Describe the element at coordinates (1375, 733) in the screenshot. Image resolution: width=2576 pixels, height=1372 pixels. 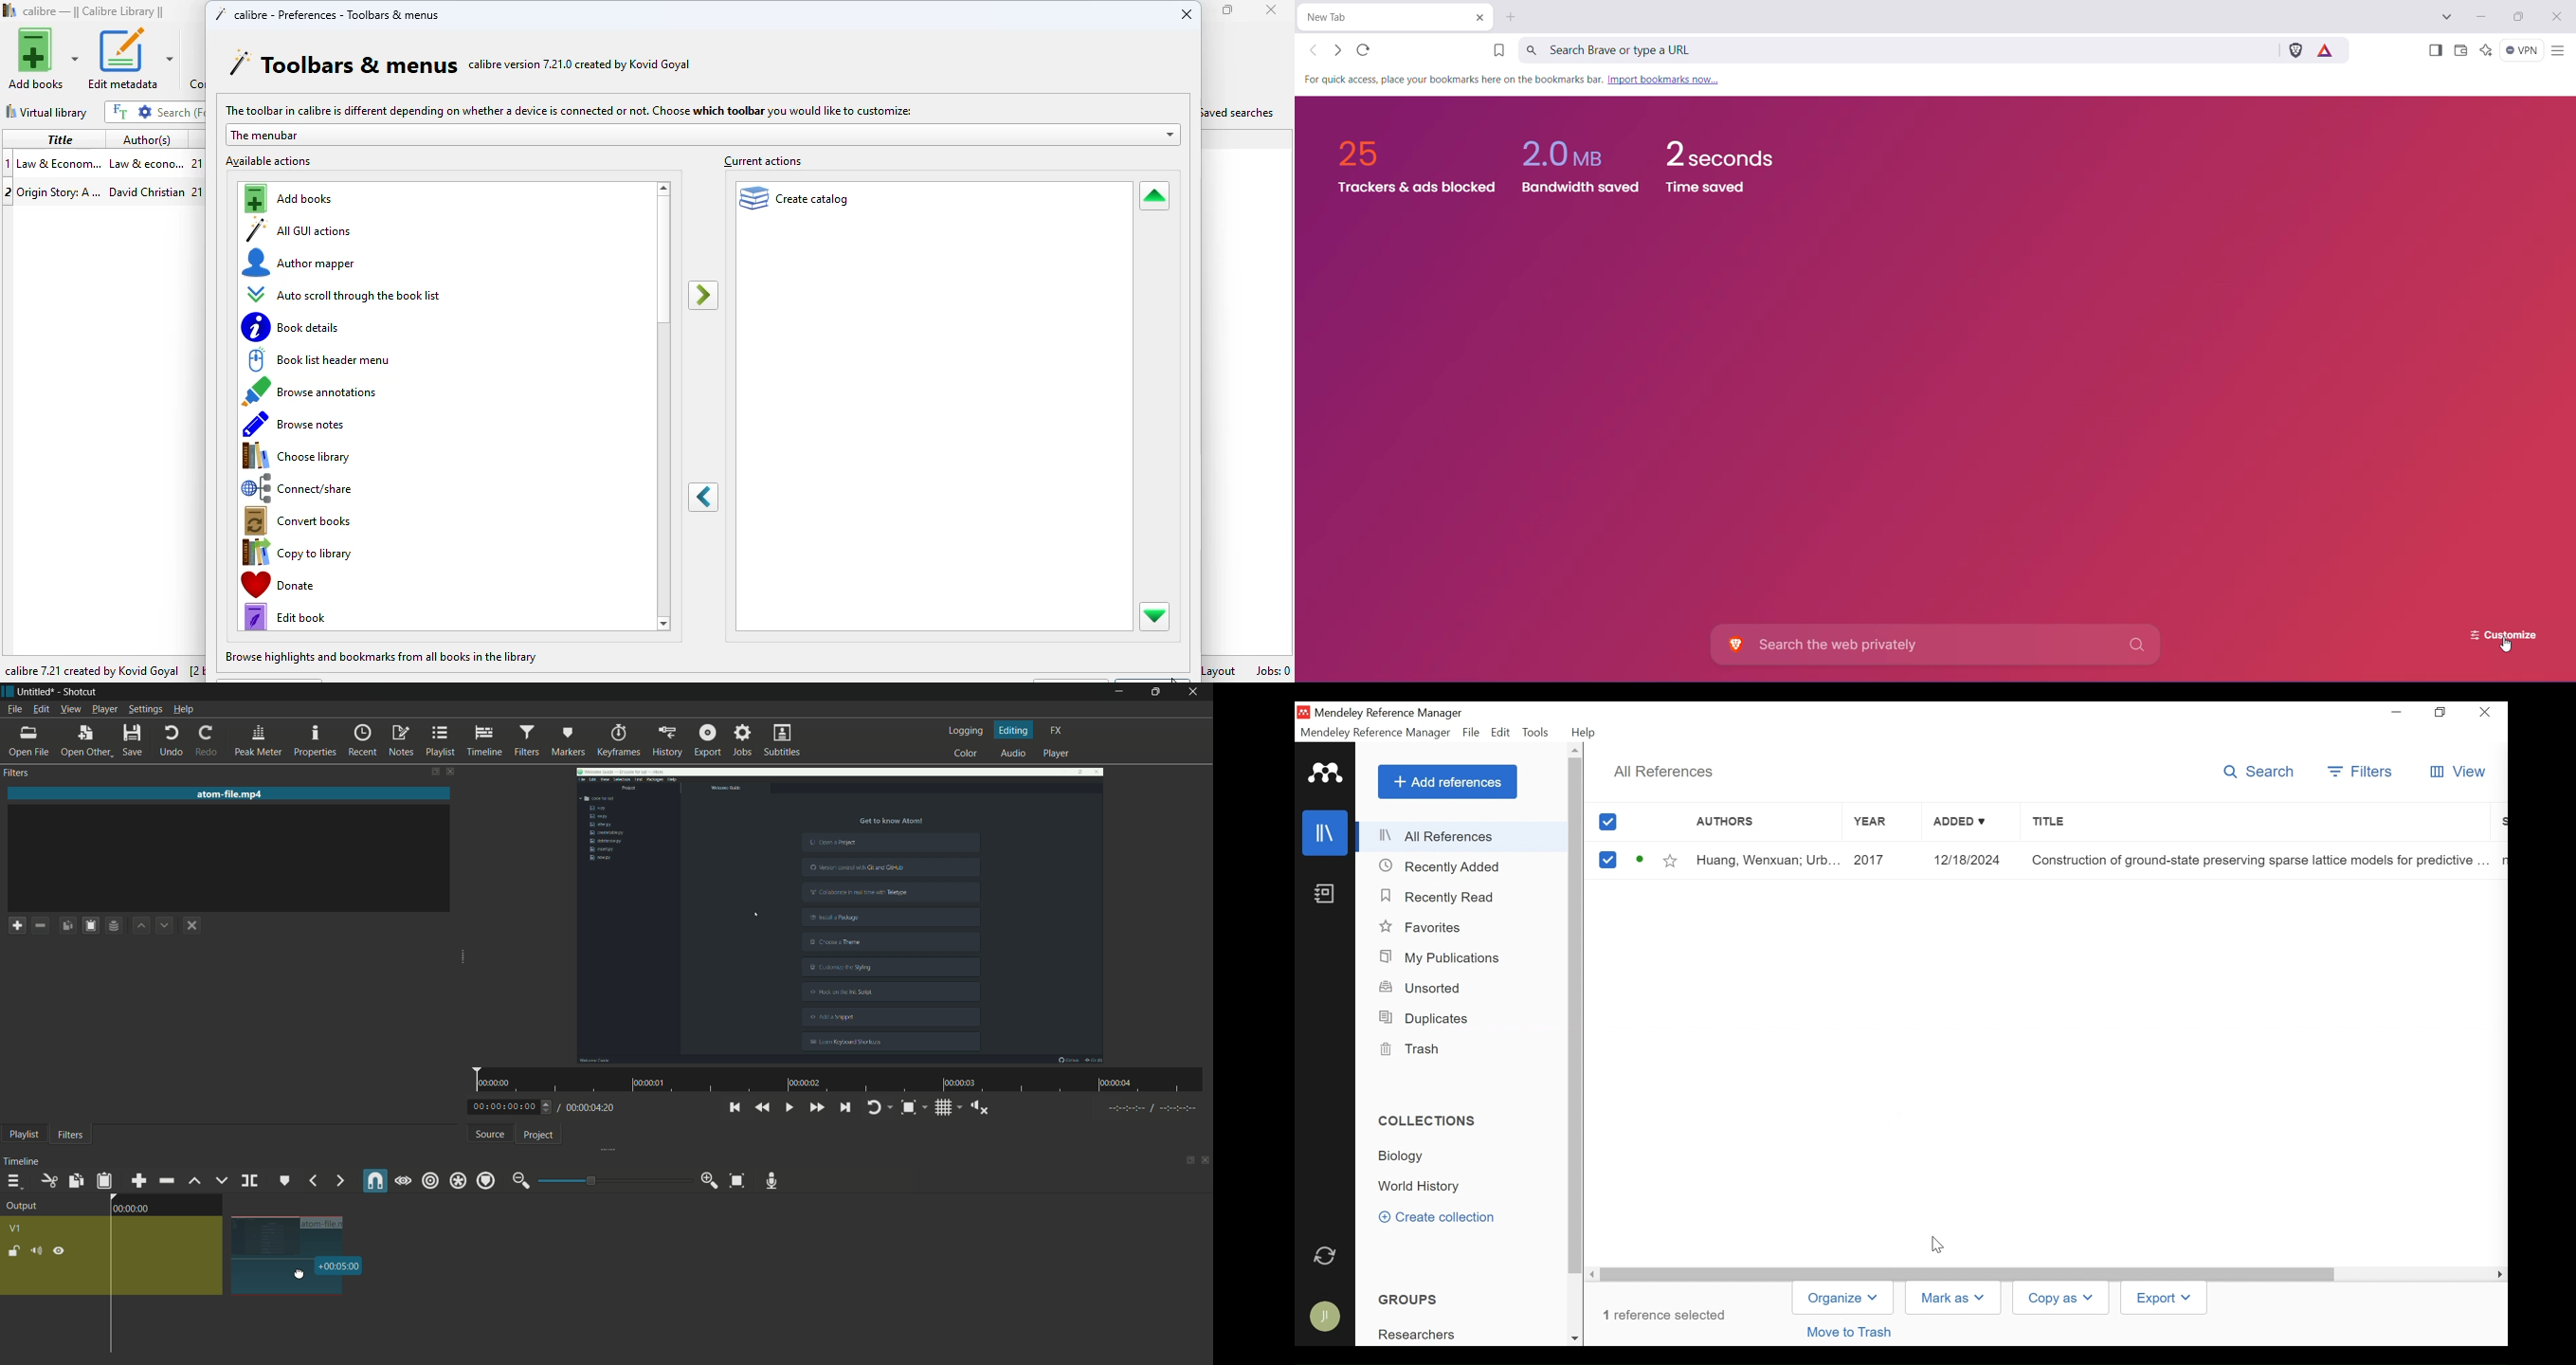
I see `Mendeley Reference Manager` at that location.